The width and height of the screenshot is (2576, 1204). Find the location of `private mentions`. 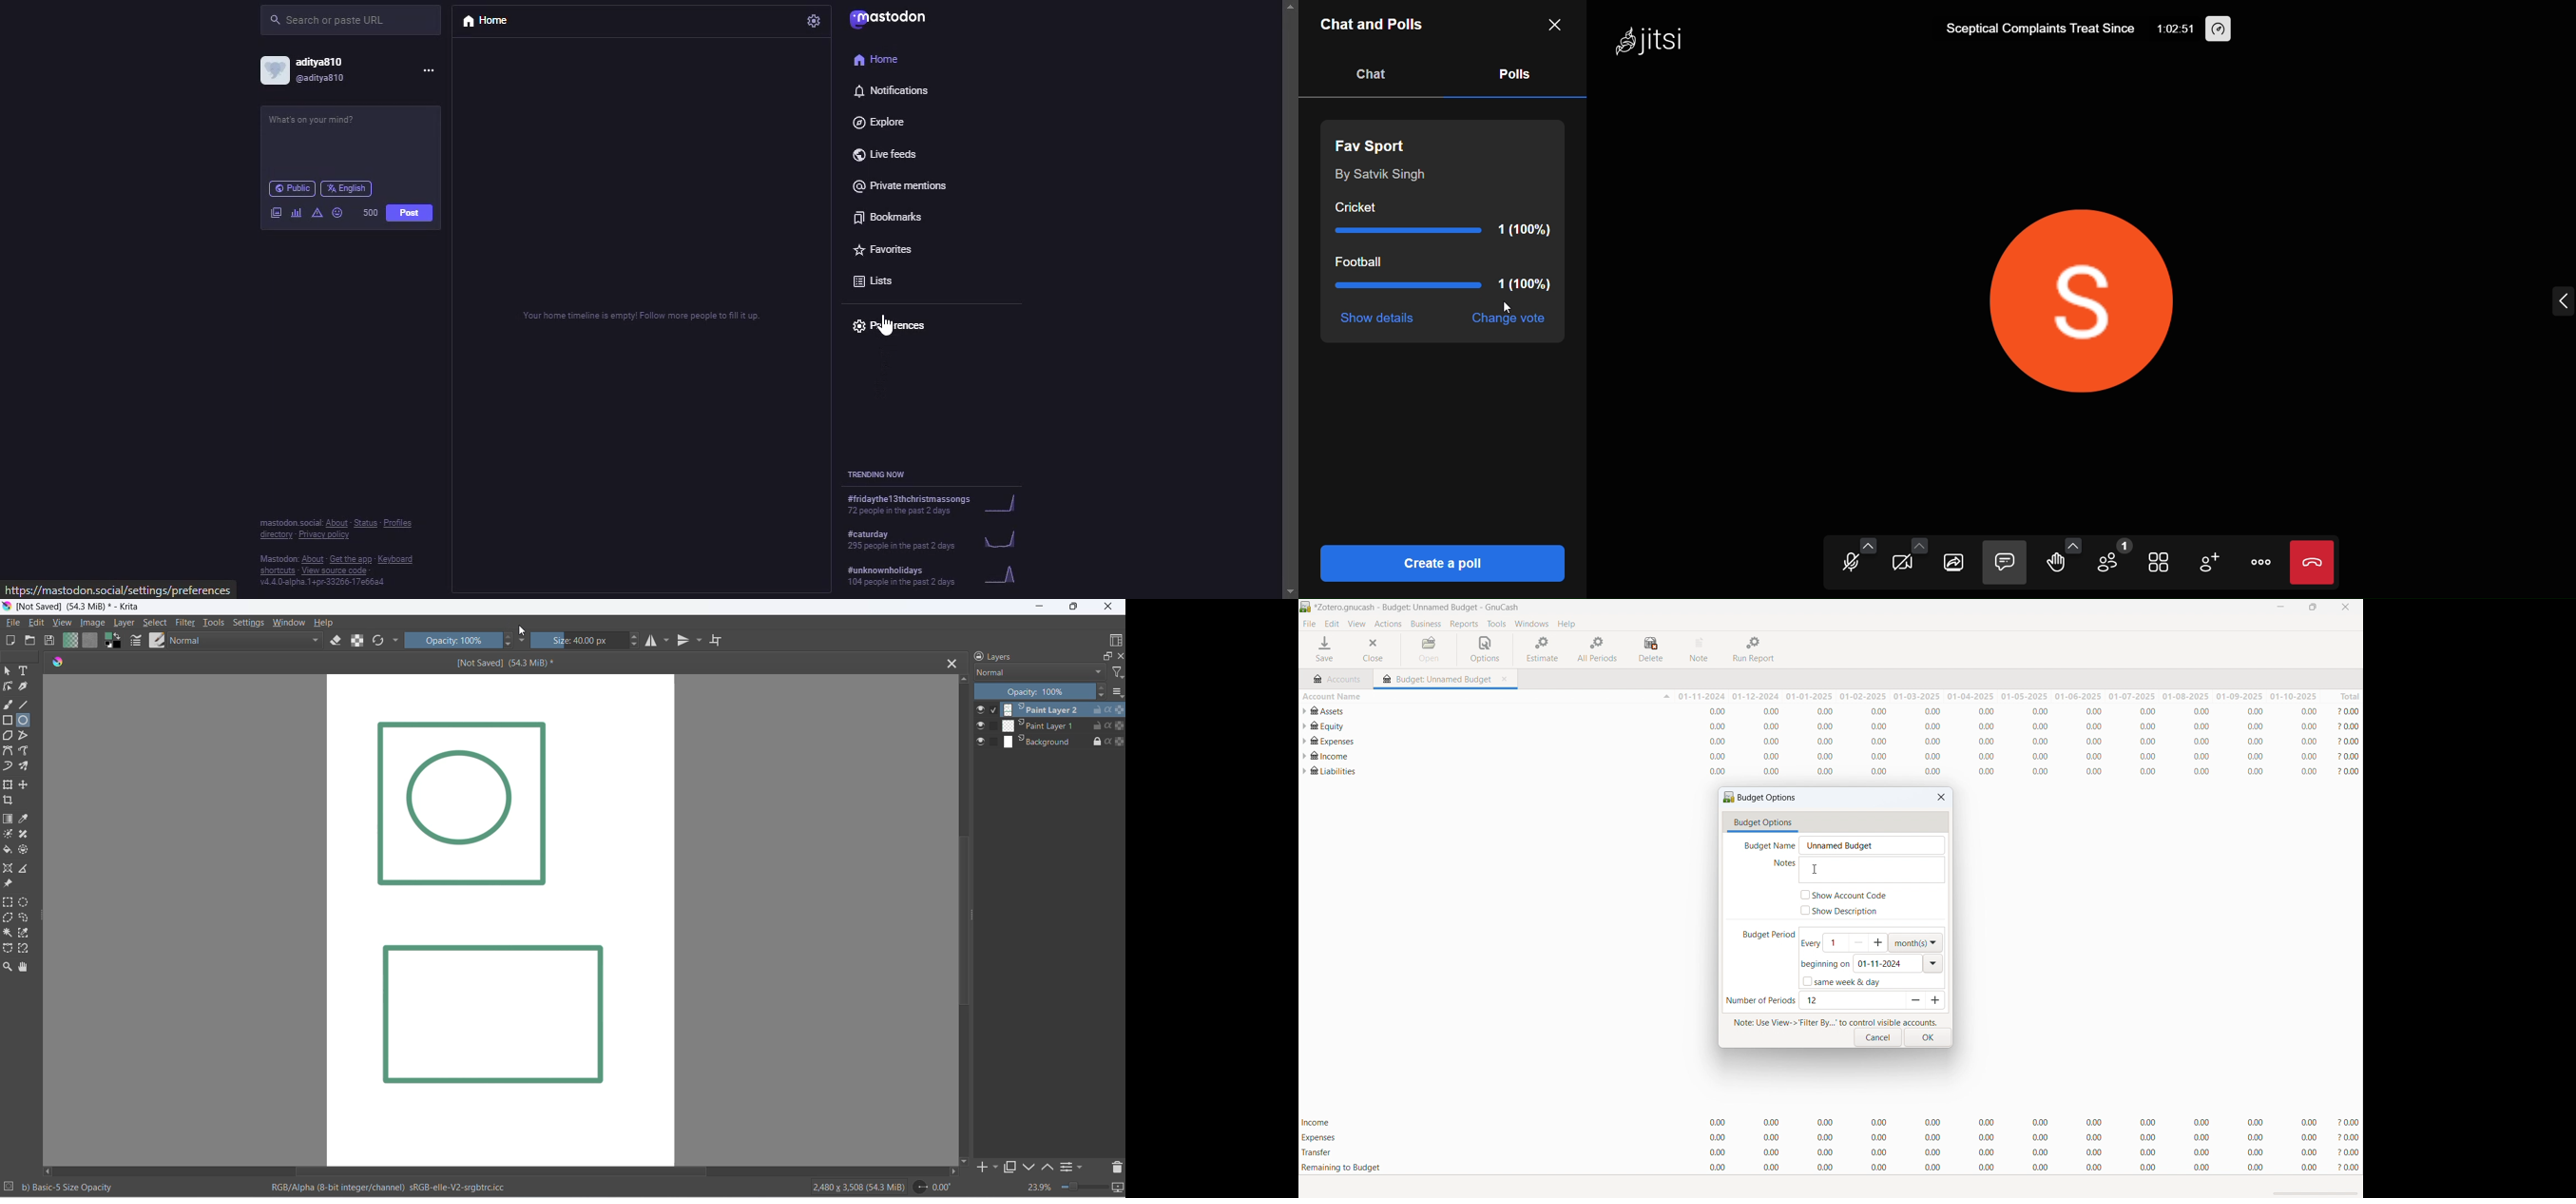

private mentions is located at coordinates (907, 187).